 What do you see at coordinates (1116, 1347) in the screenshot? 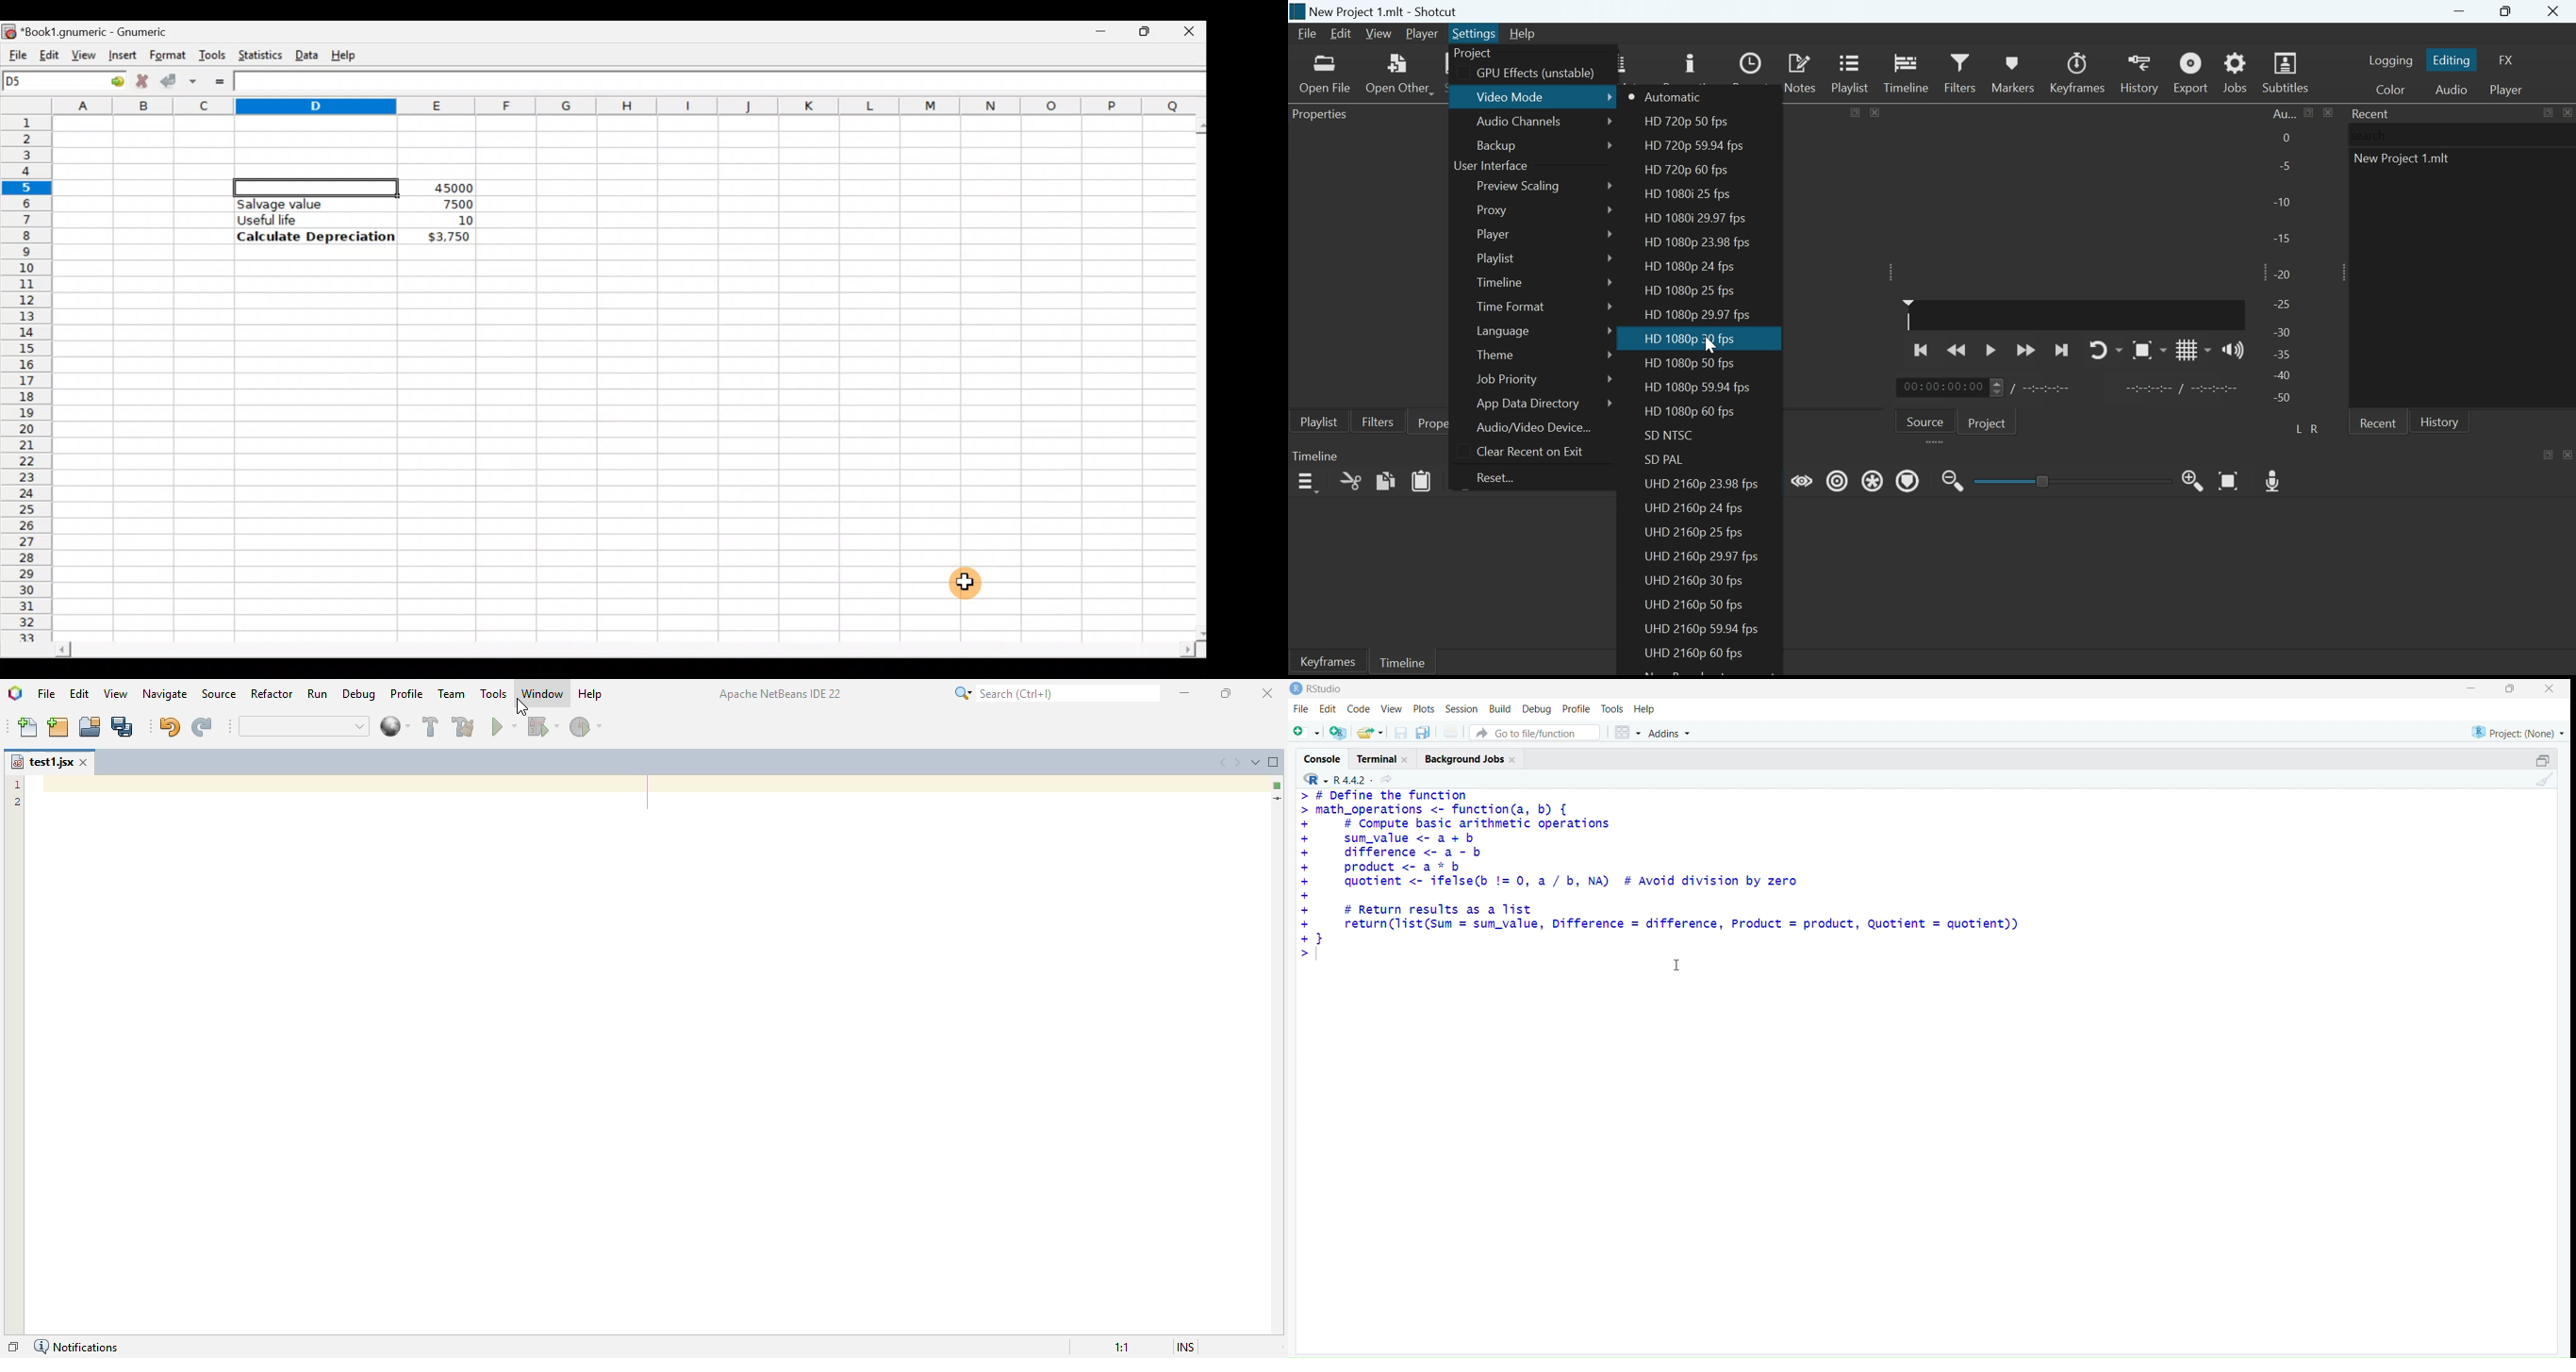
I see `magnification ratio` at bounding box center [1116, 1347].